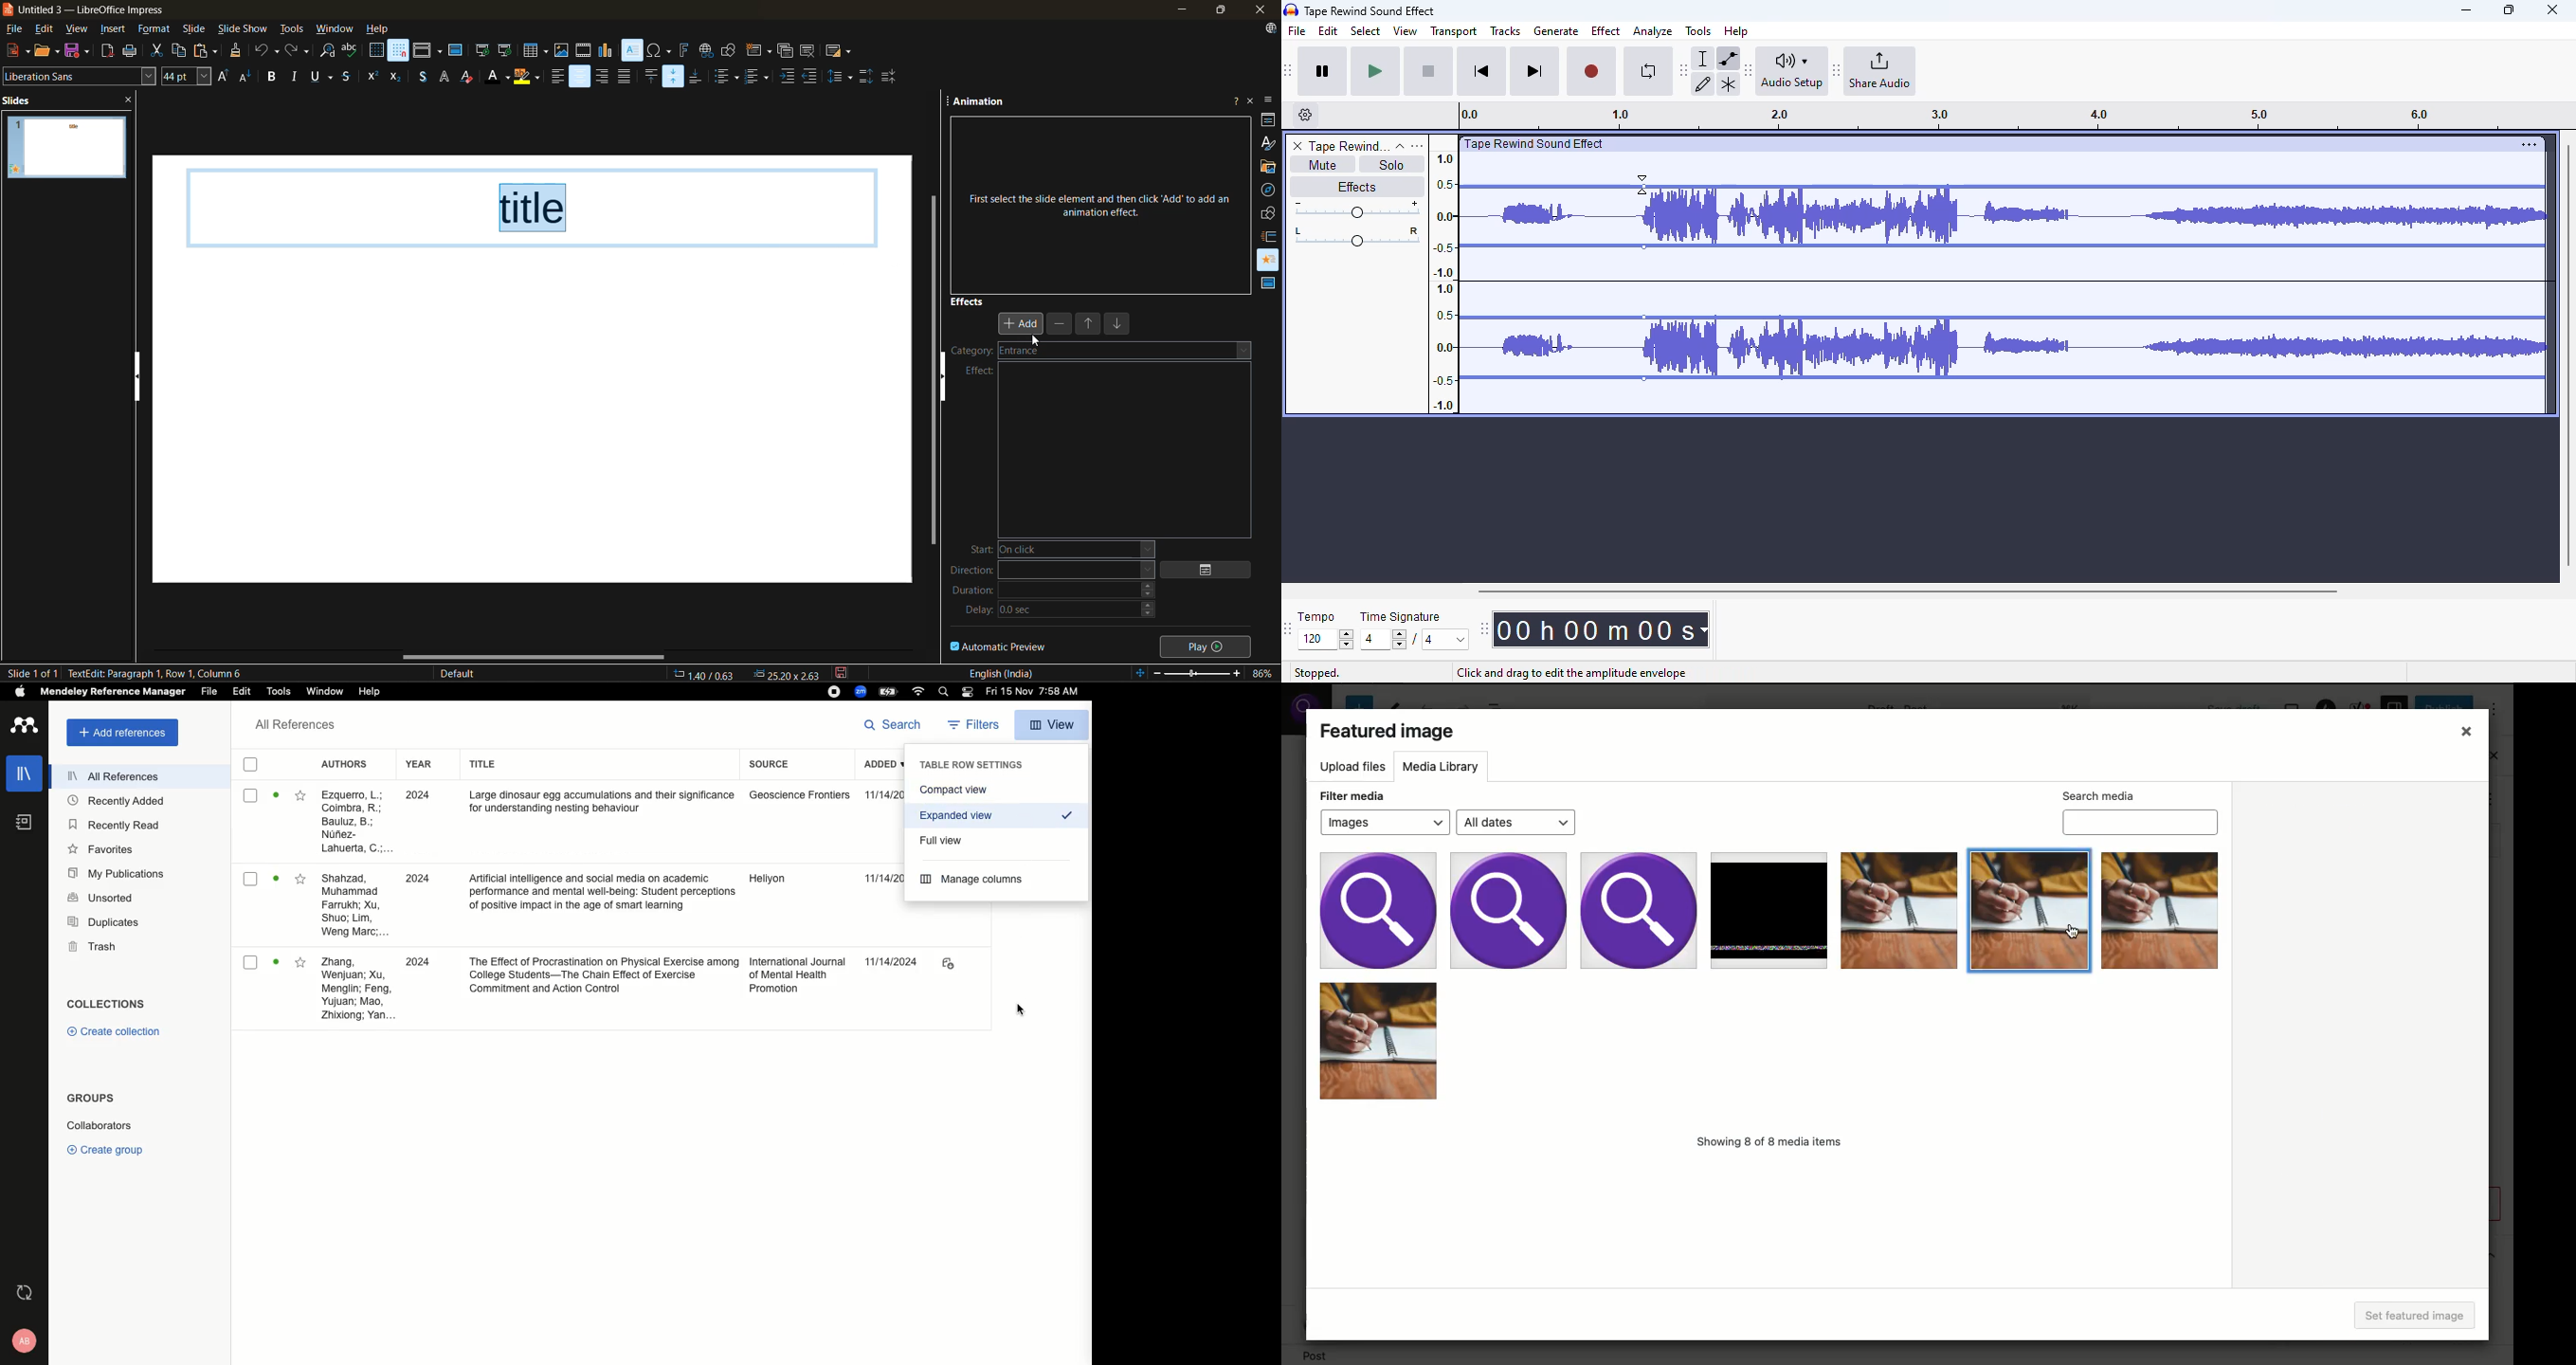 Image resolution: width=2576 pixels, height=1372 pixels. I want to click on Apple logo, so click(14, 691).